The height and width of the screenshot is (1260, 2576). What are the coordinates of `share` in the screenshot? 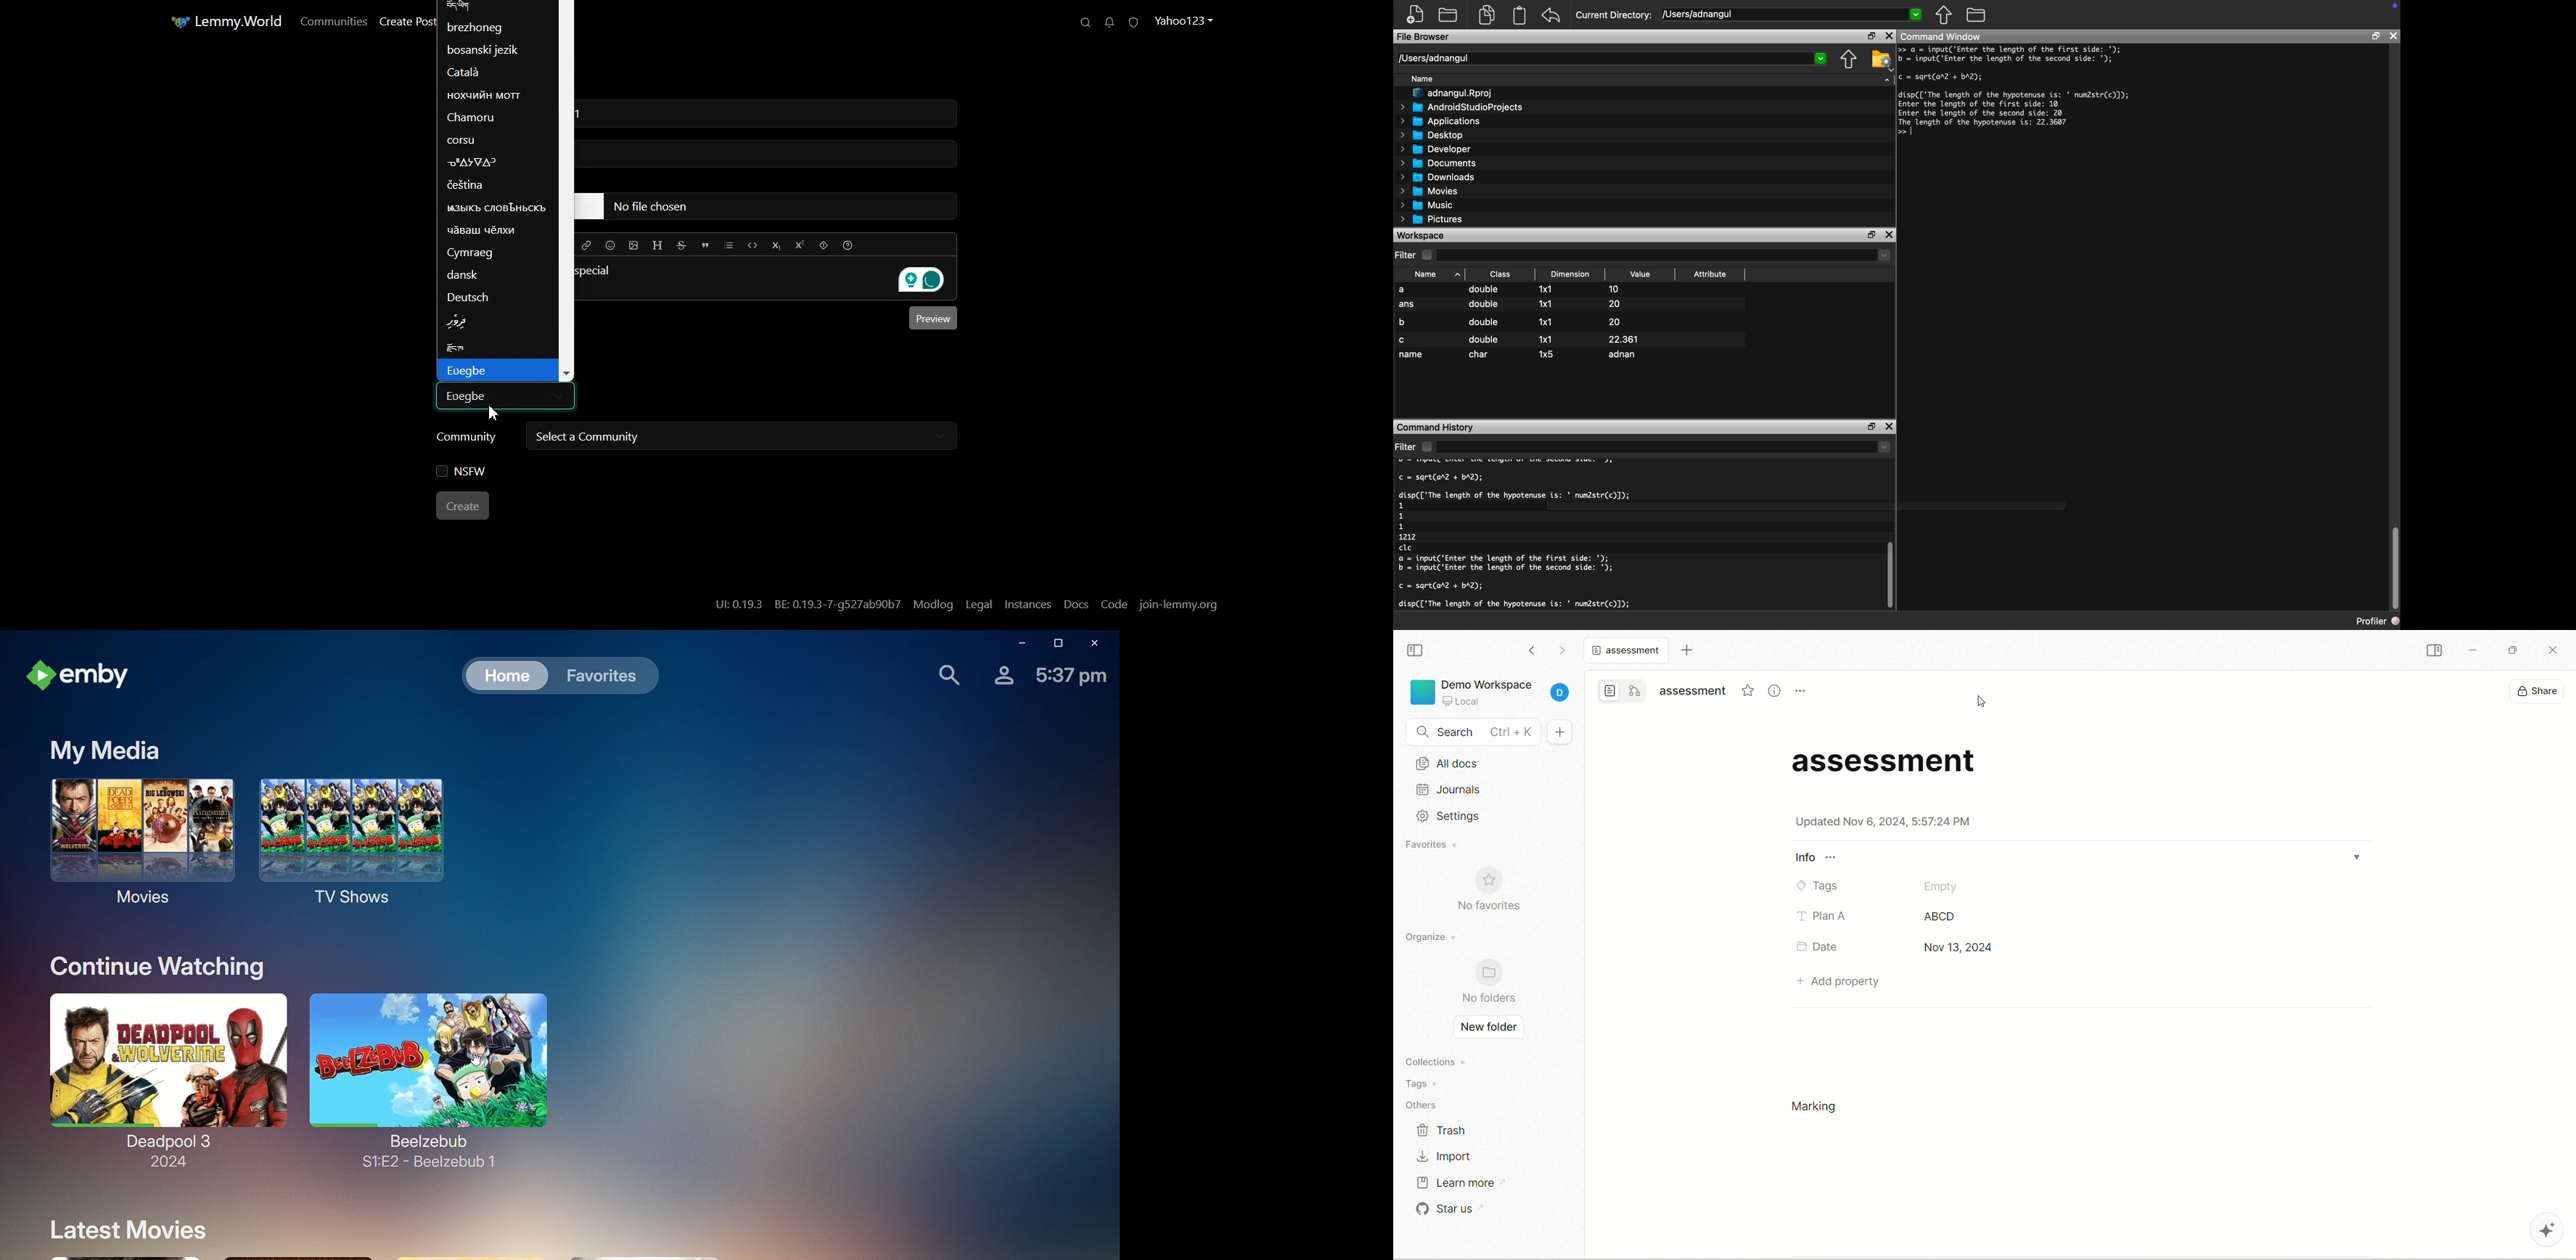 It's located at (2540, 691).